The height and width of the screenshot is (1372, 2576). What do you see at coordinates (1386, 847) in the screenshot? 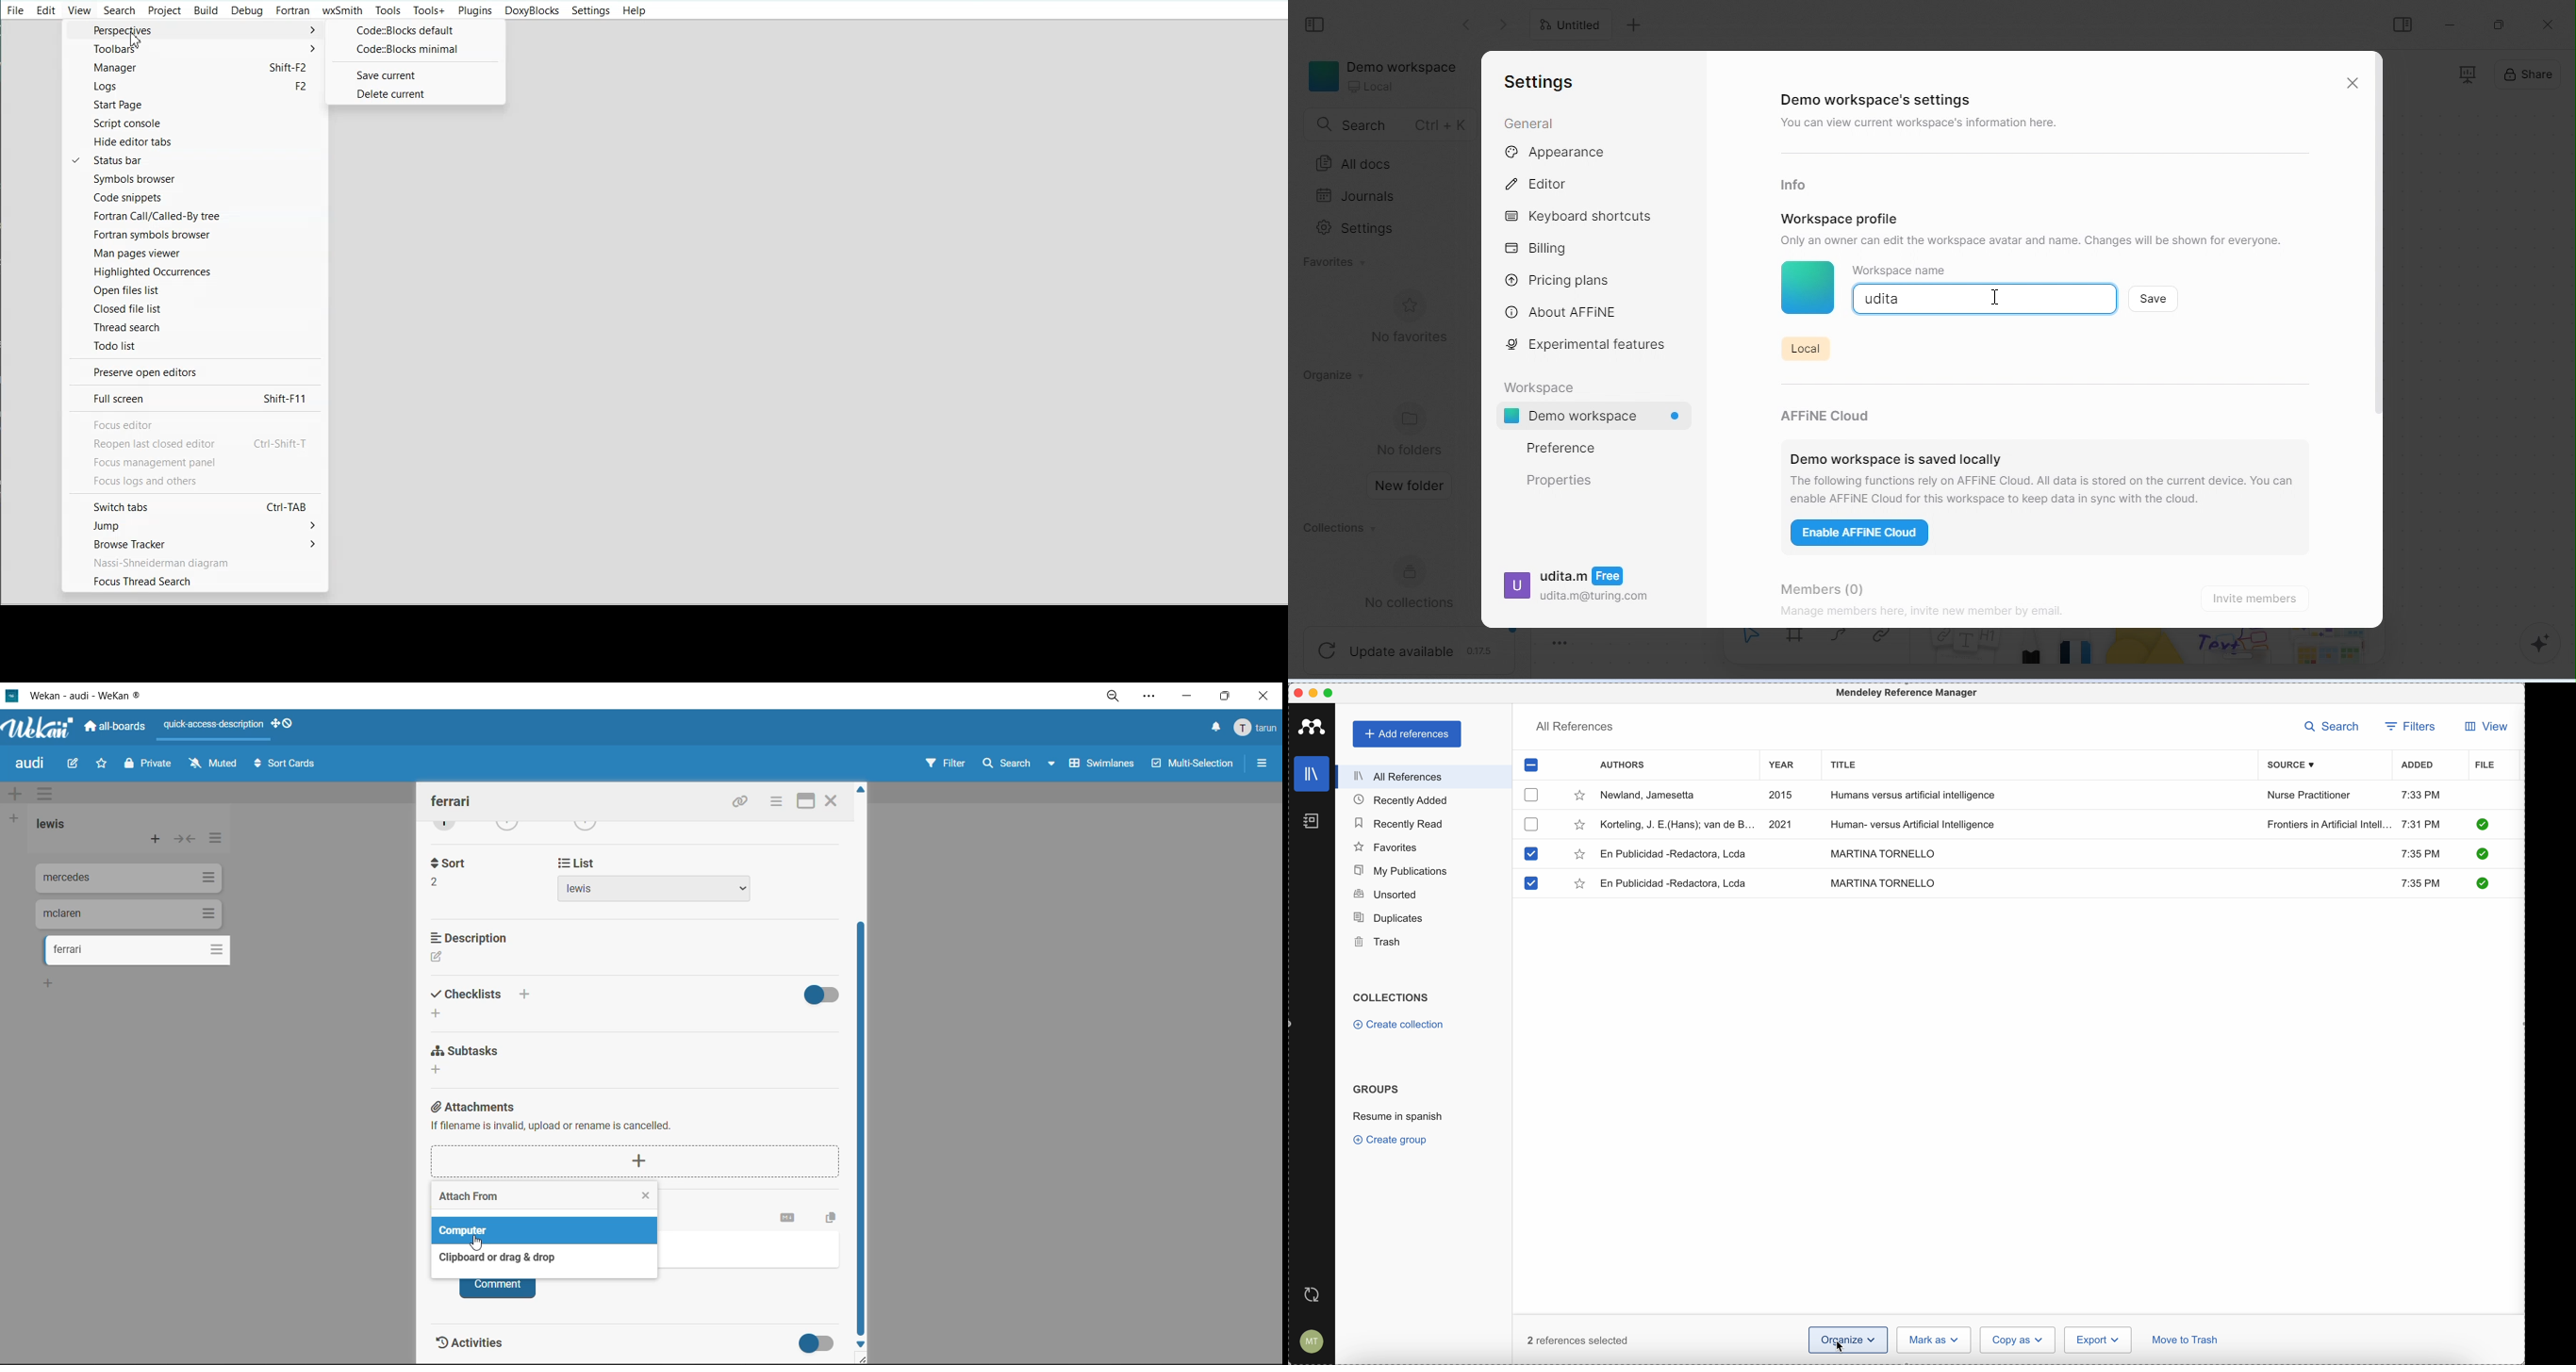
I see `favorites` at bounding box center [1386, 847].